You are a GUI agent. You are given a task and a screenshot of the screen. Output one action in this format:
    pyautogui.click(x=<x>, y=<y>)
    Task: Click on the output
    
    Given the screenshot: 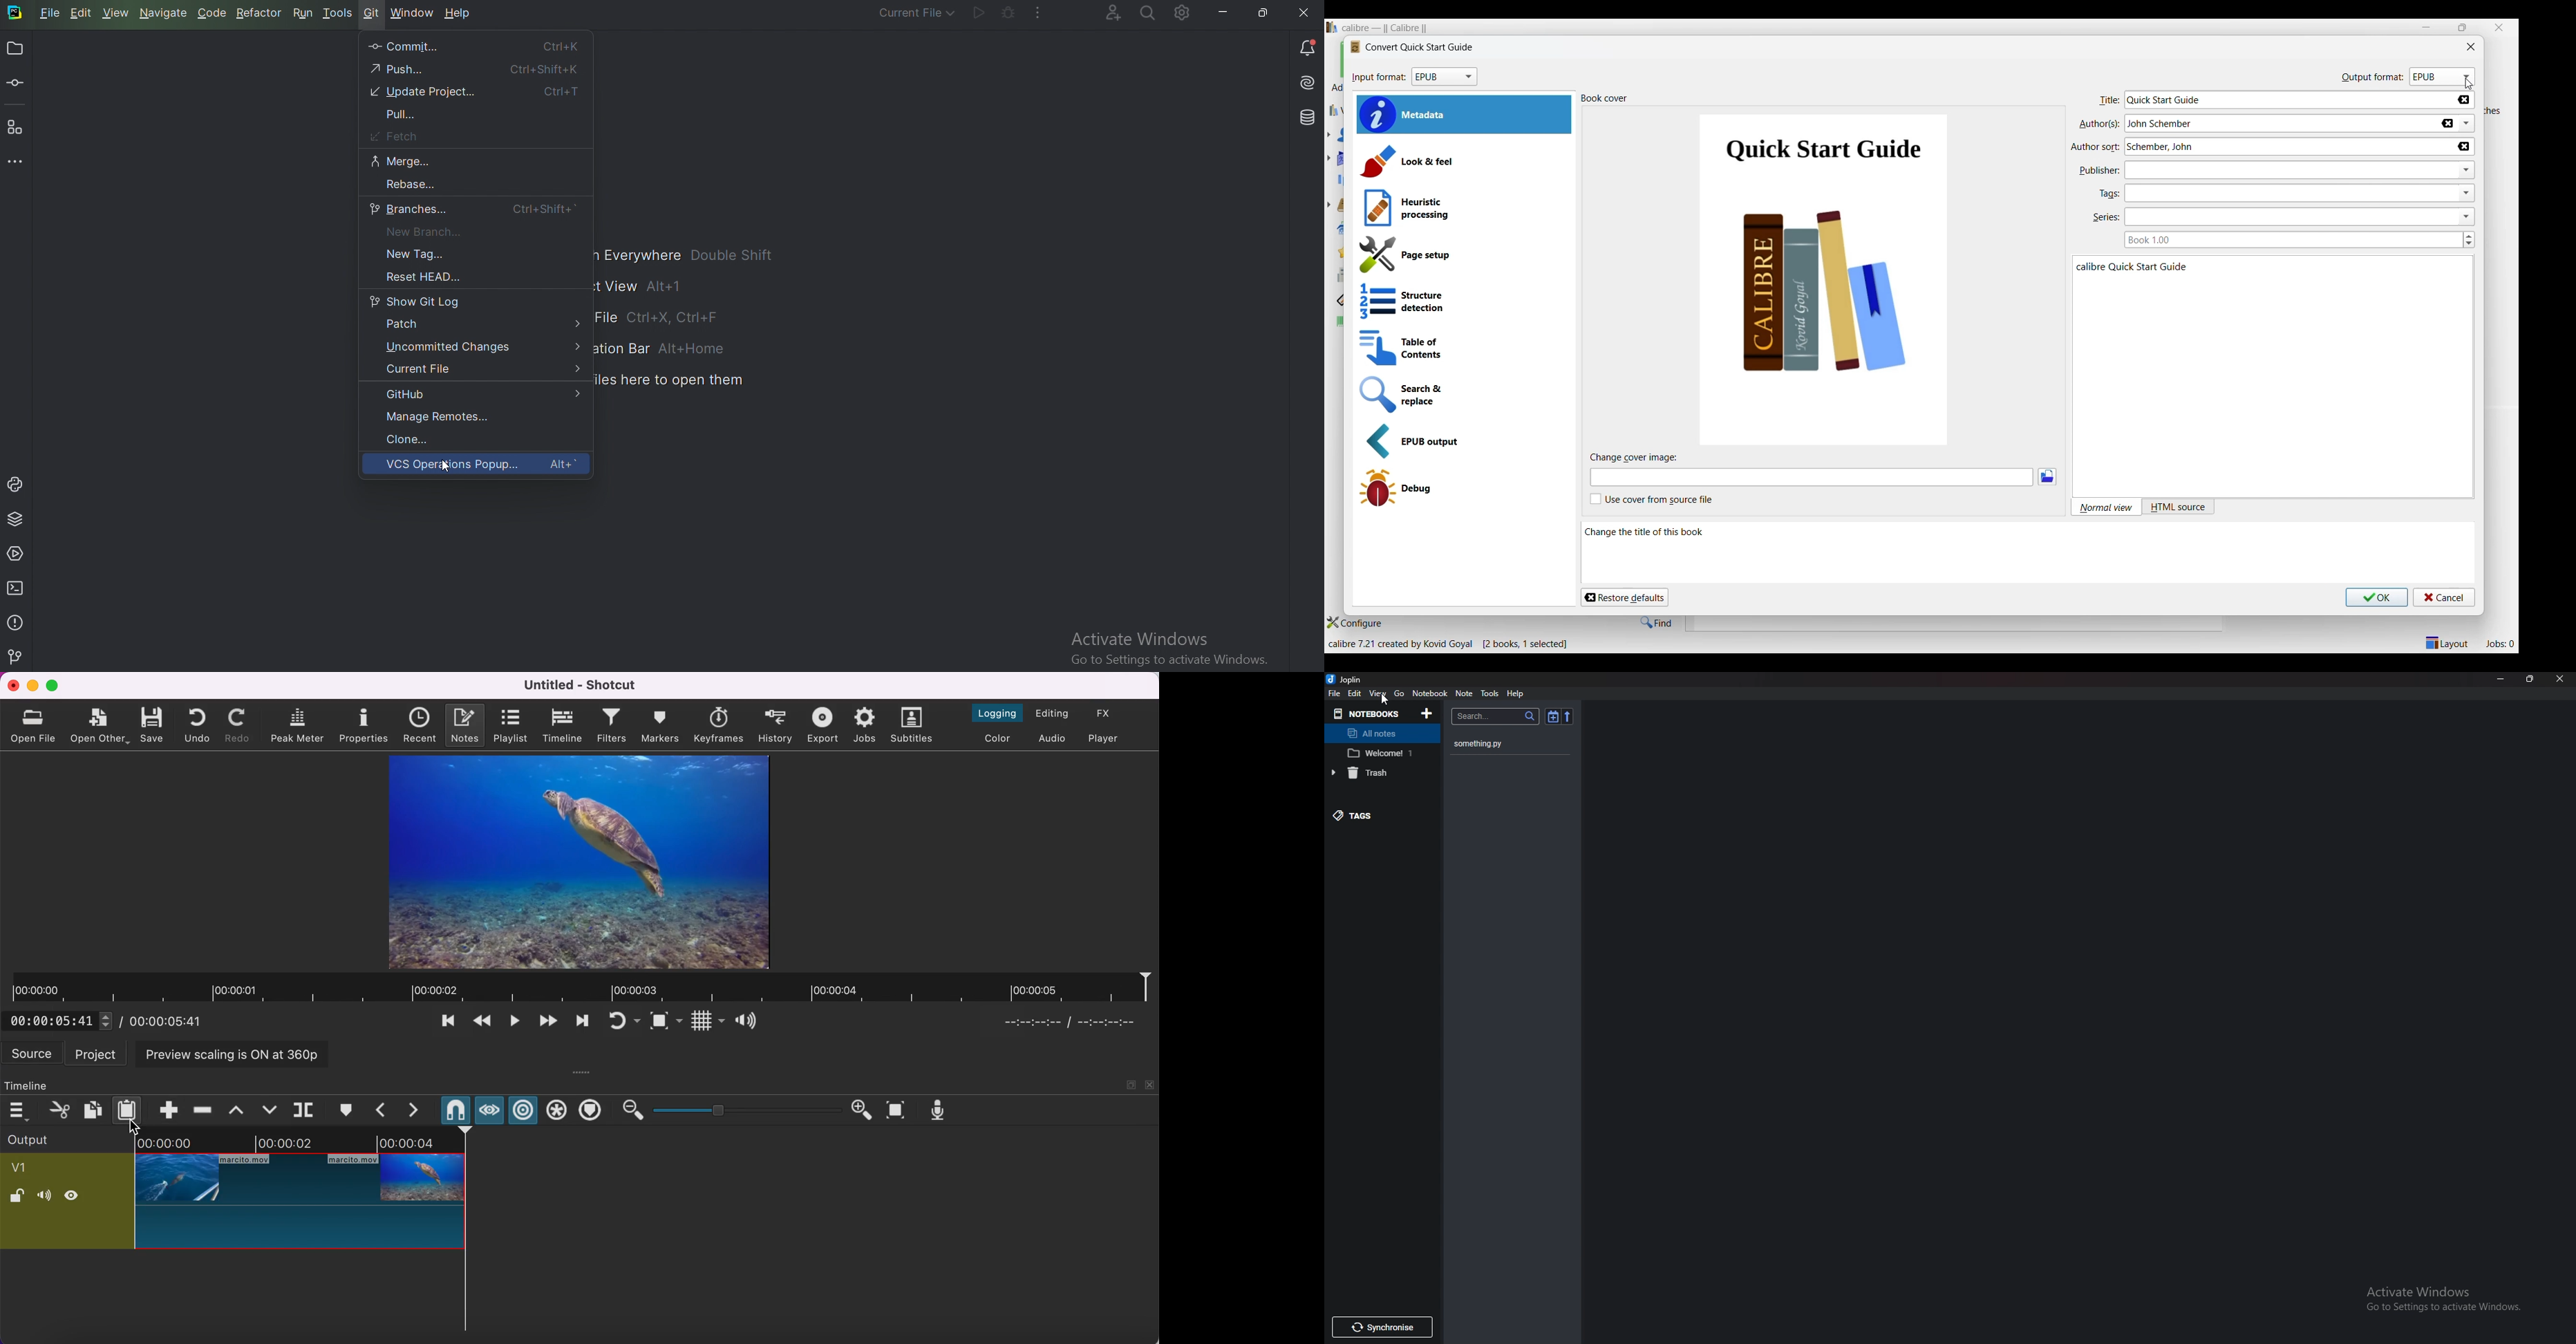 What is the action you would take?
    pyautogui.click(x=67, y=1140)
    